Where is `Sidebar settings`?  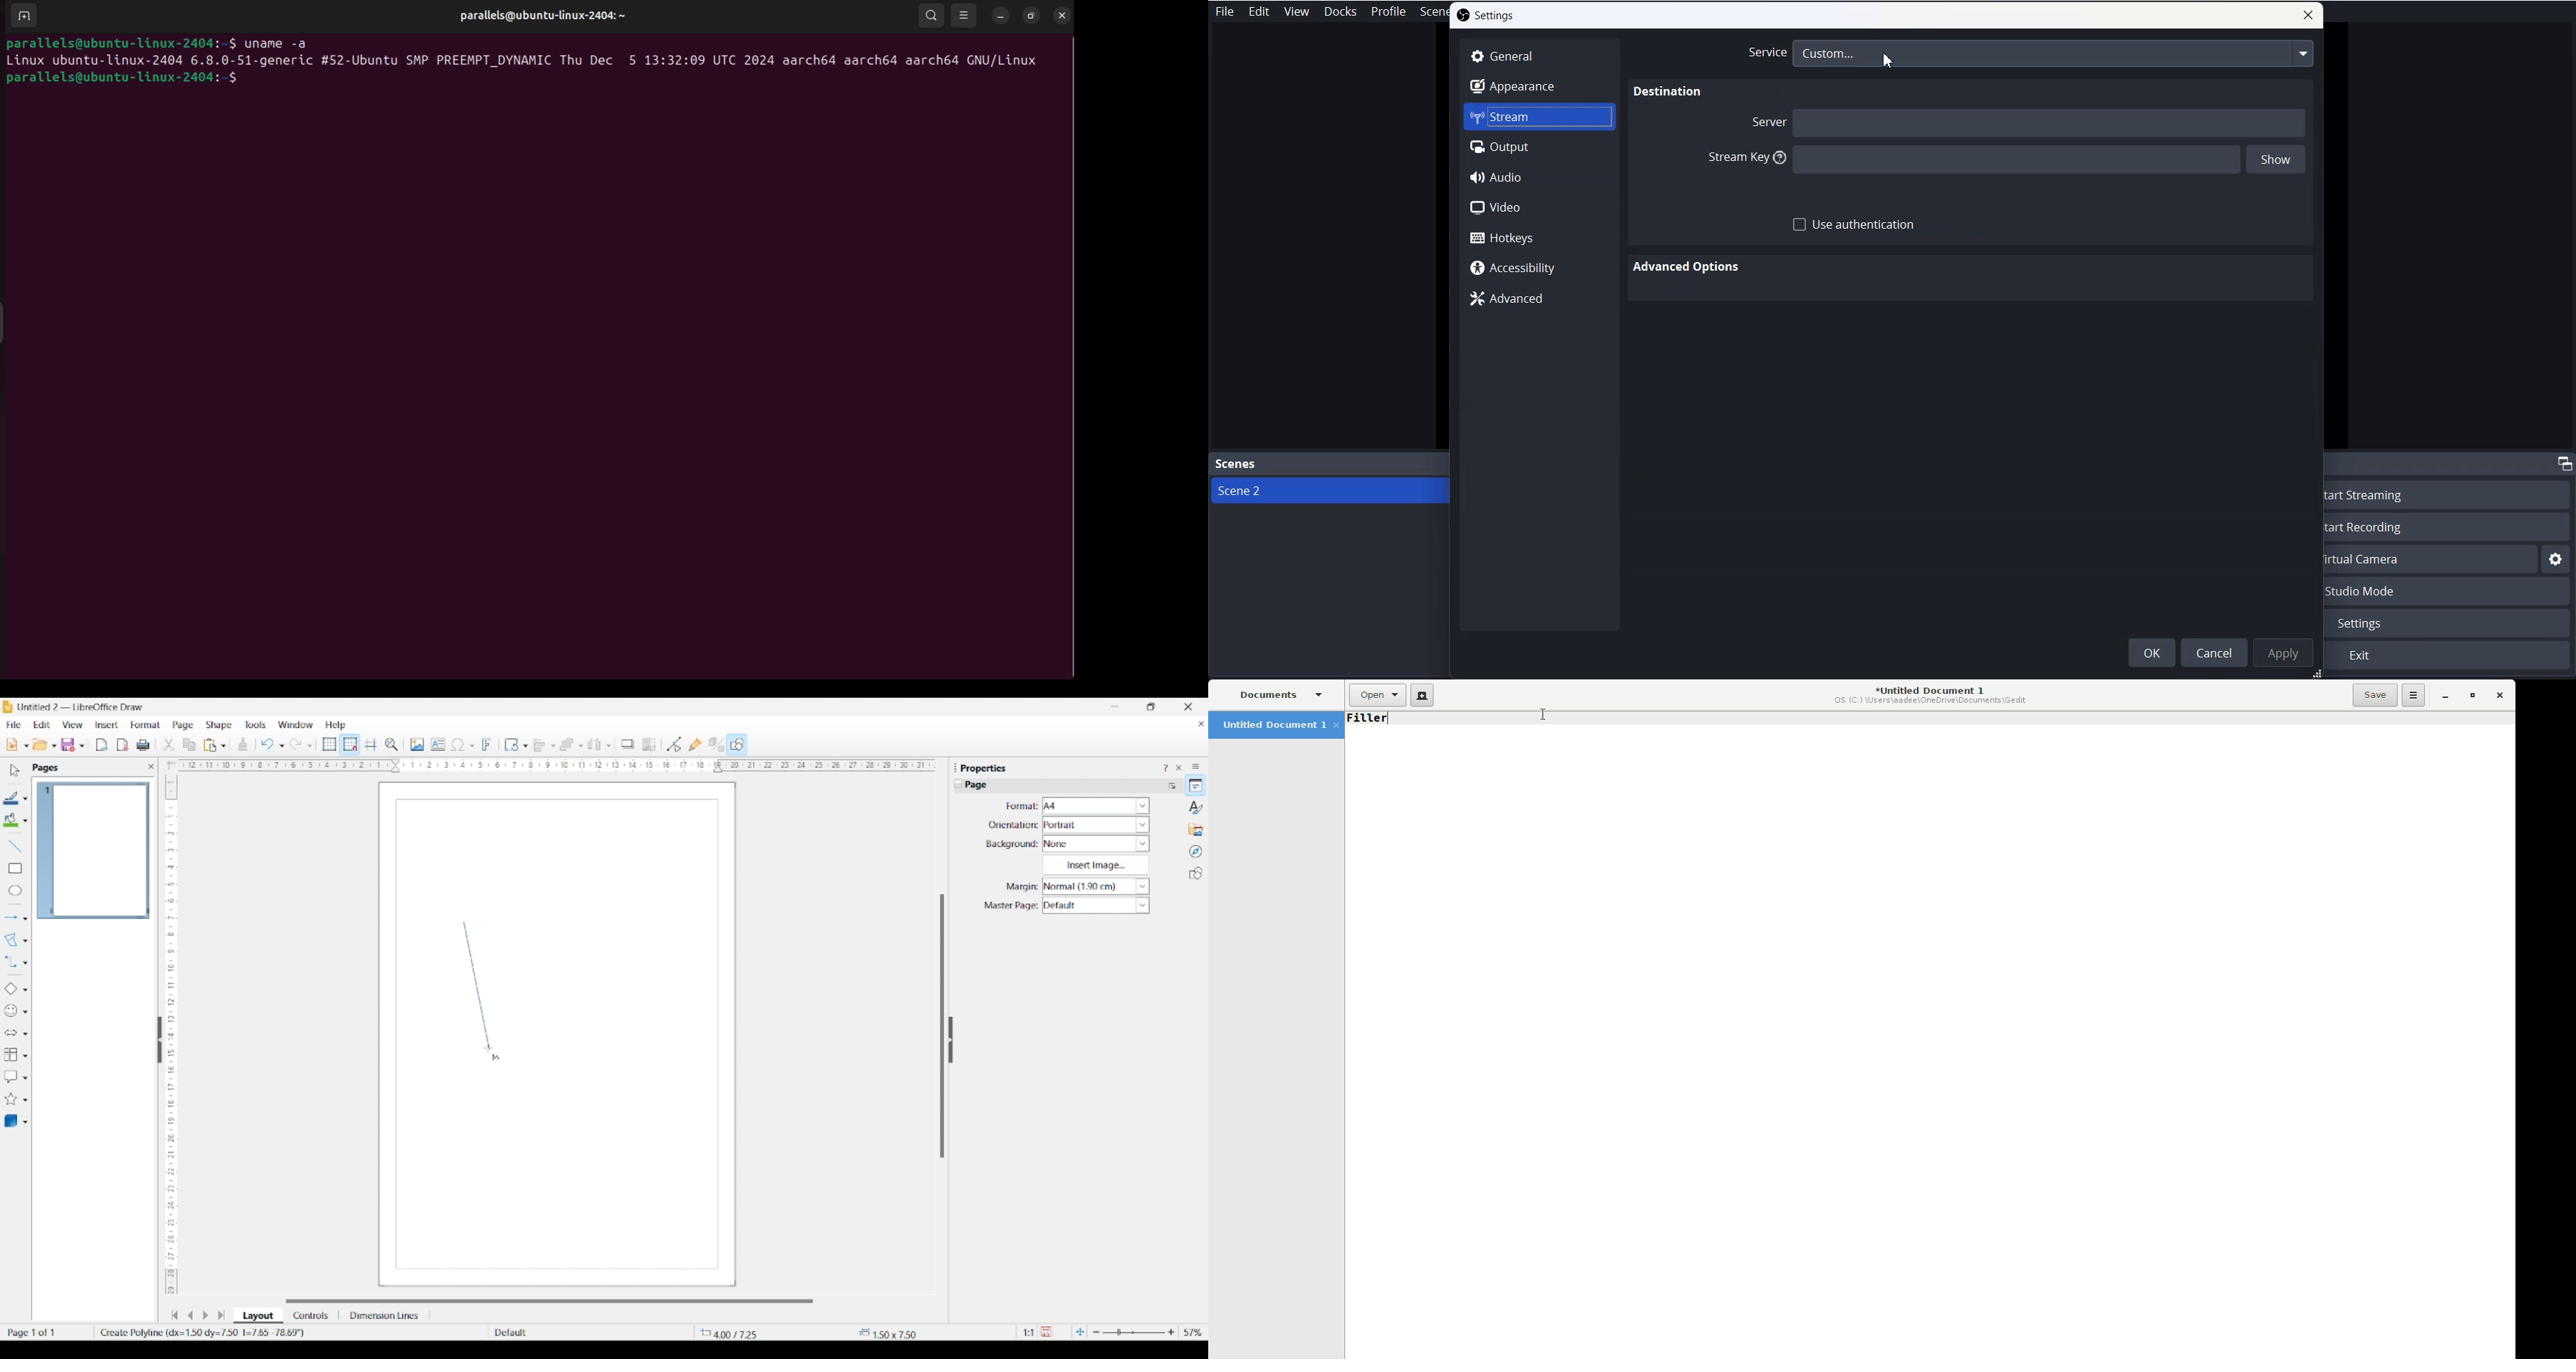
Sidebar settings is located at coordinates (1196, 766).